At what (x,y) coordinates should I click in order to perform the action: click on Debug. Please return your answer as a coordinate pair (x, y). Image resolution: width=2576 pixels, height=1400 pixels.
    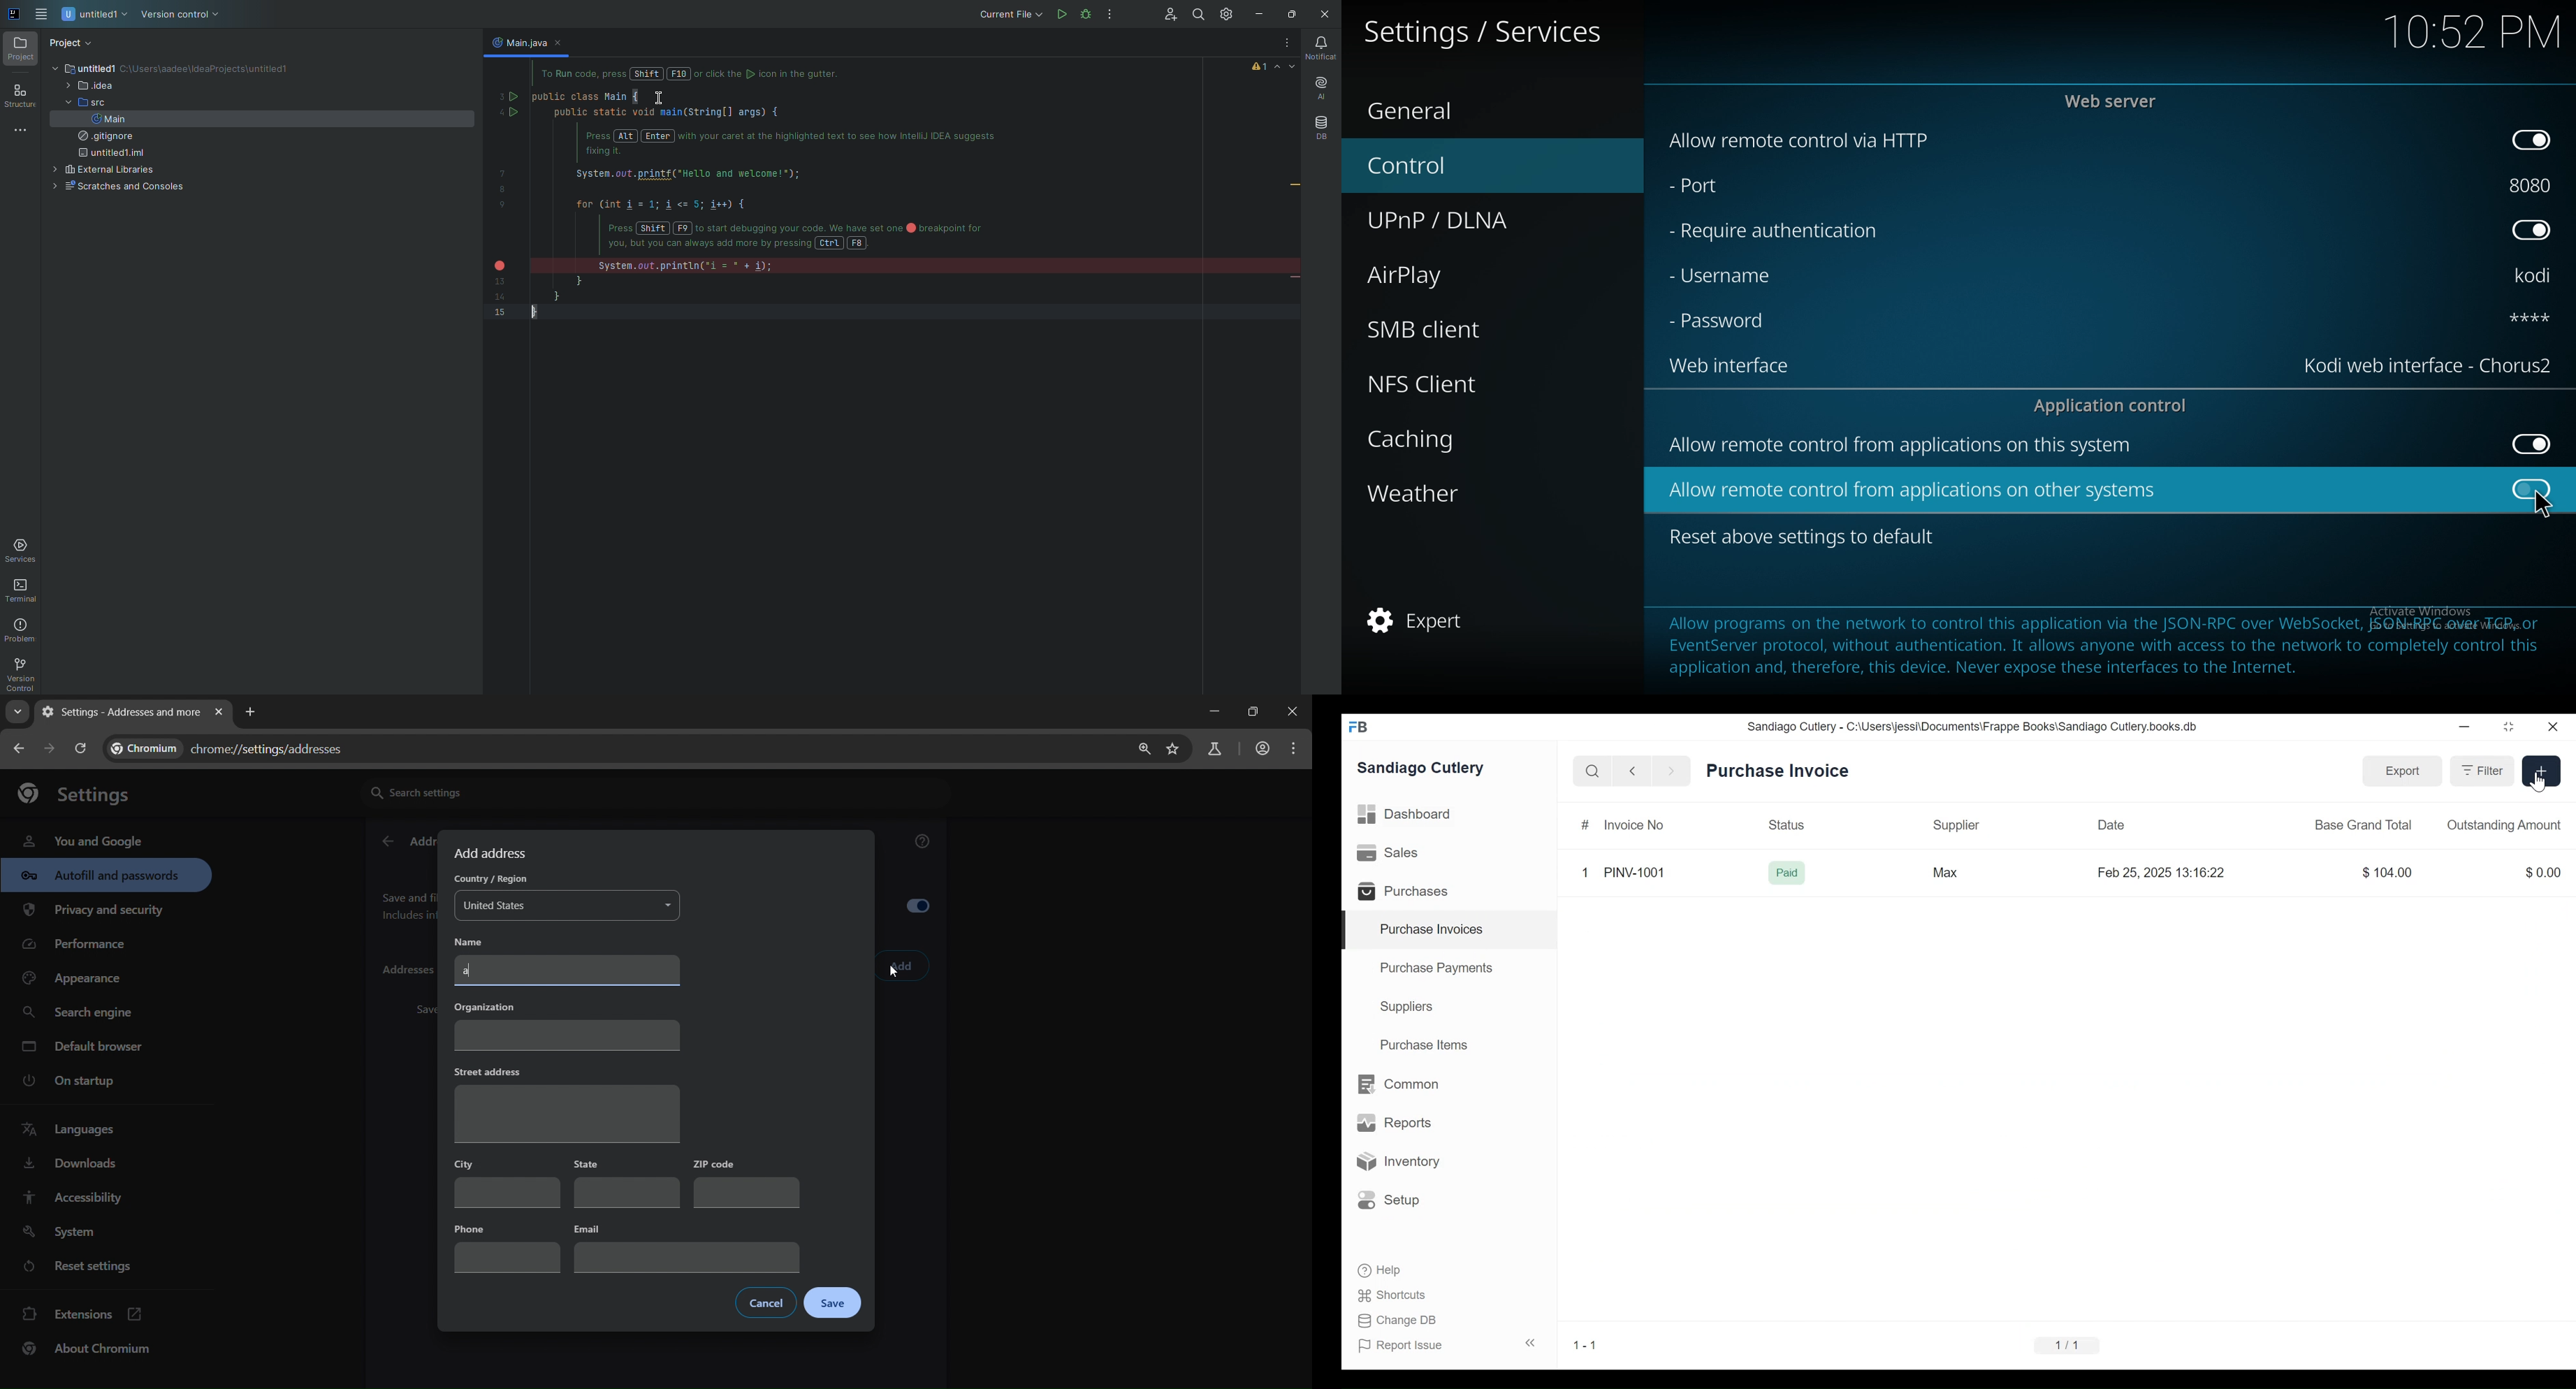
    Looking at the image, I should click on (1112, 14).